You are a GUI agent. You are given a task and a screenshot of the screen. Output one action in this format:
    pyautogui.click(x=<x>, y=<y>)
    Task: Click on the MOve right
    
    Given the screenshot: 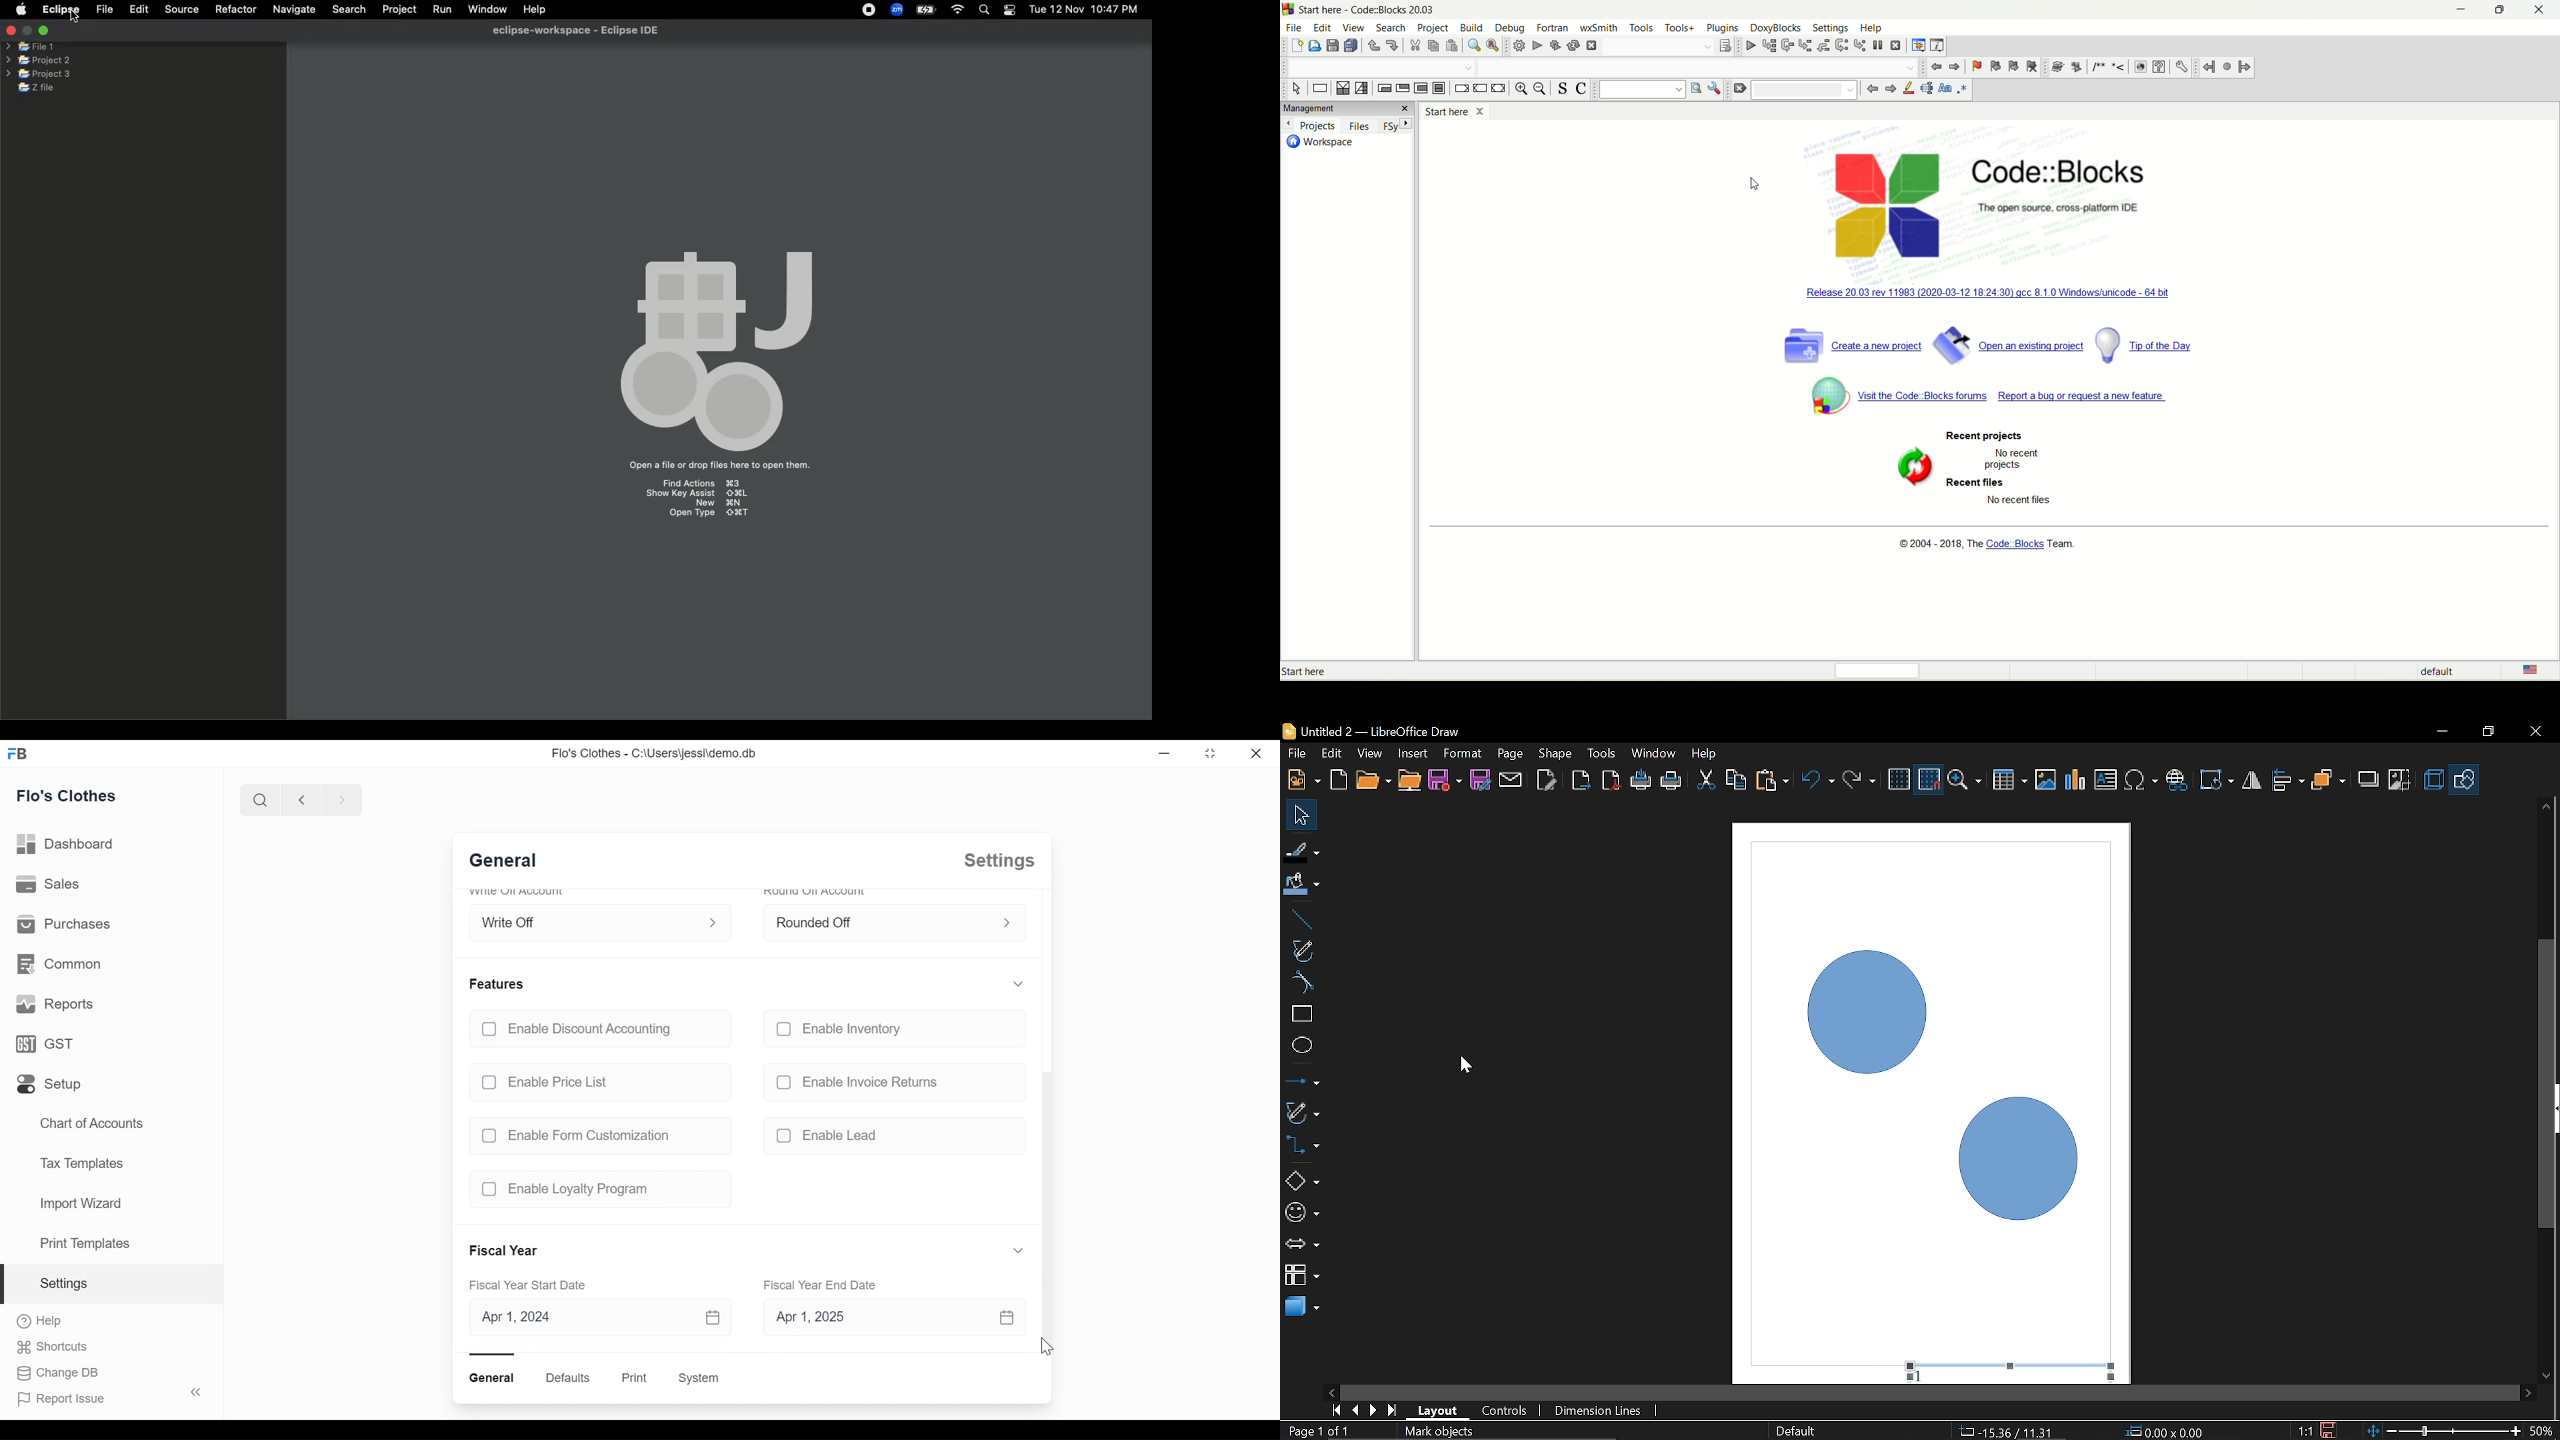 What is the action you would take?
    pyautogui.click(x=2528, y=1392)
    